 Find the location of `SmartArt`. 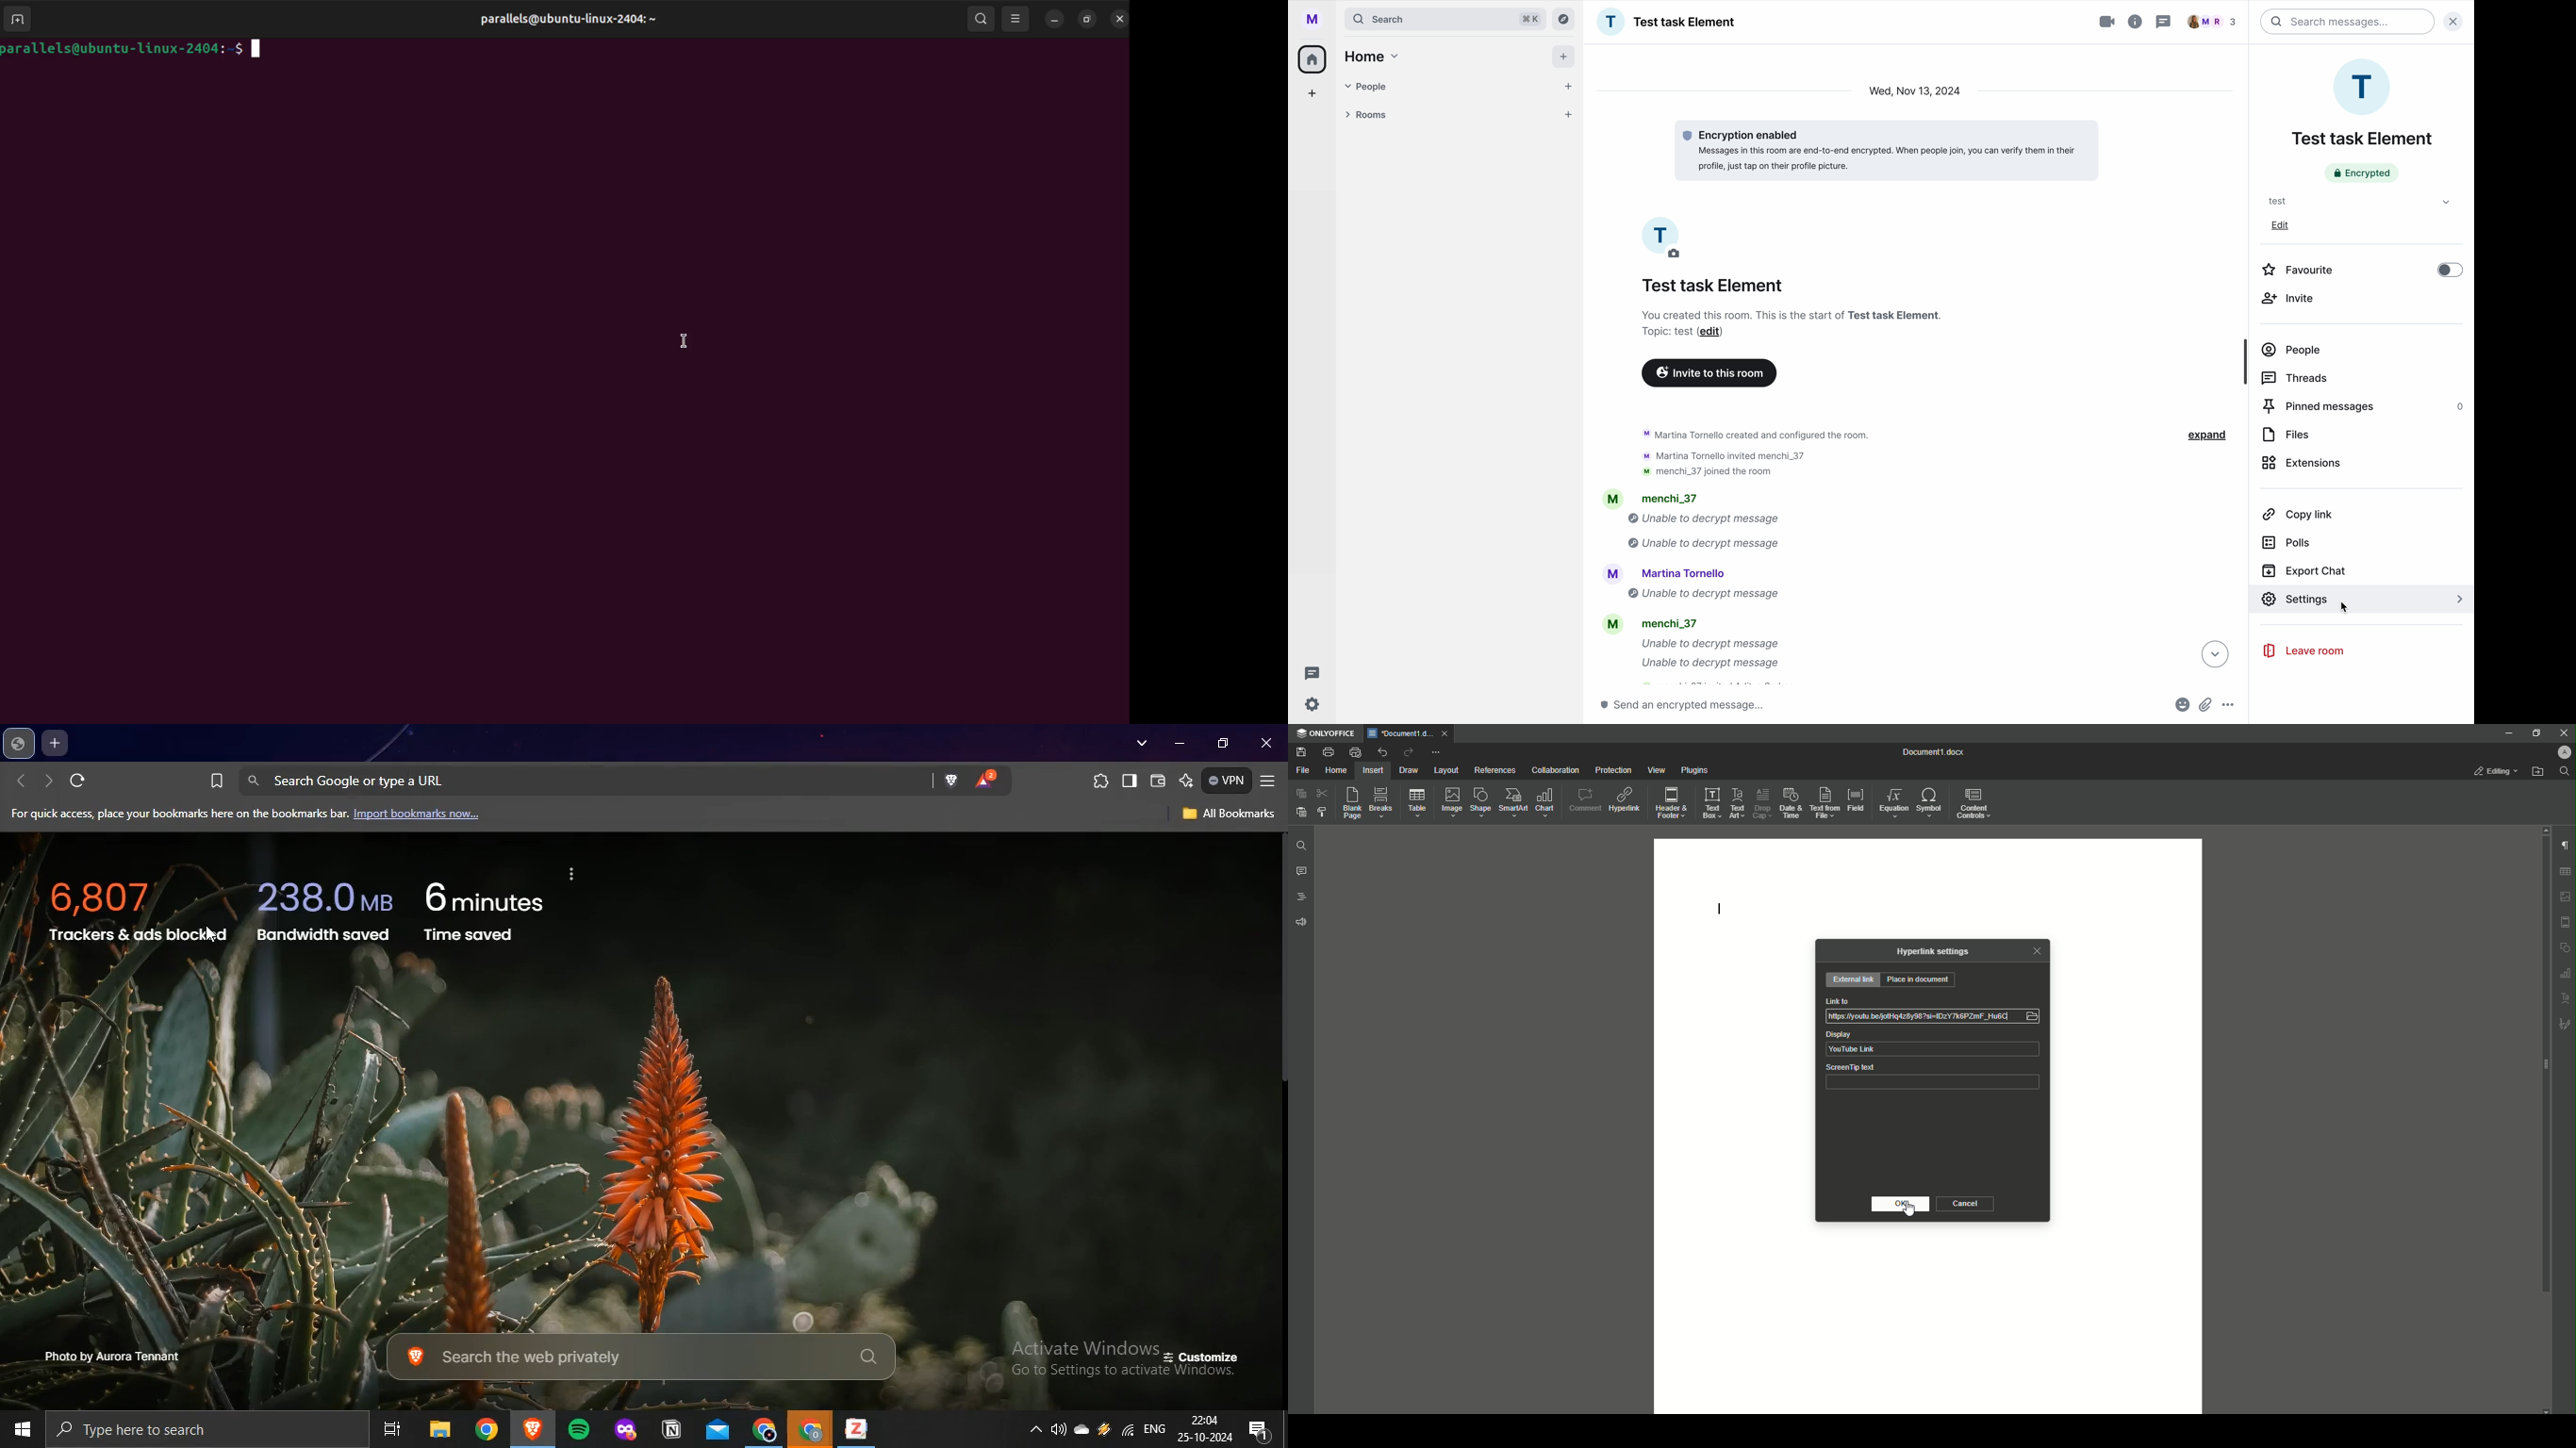

SmartArt is located at coordinates (1514, 803).